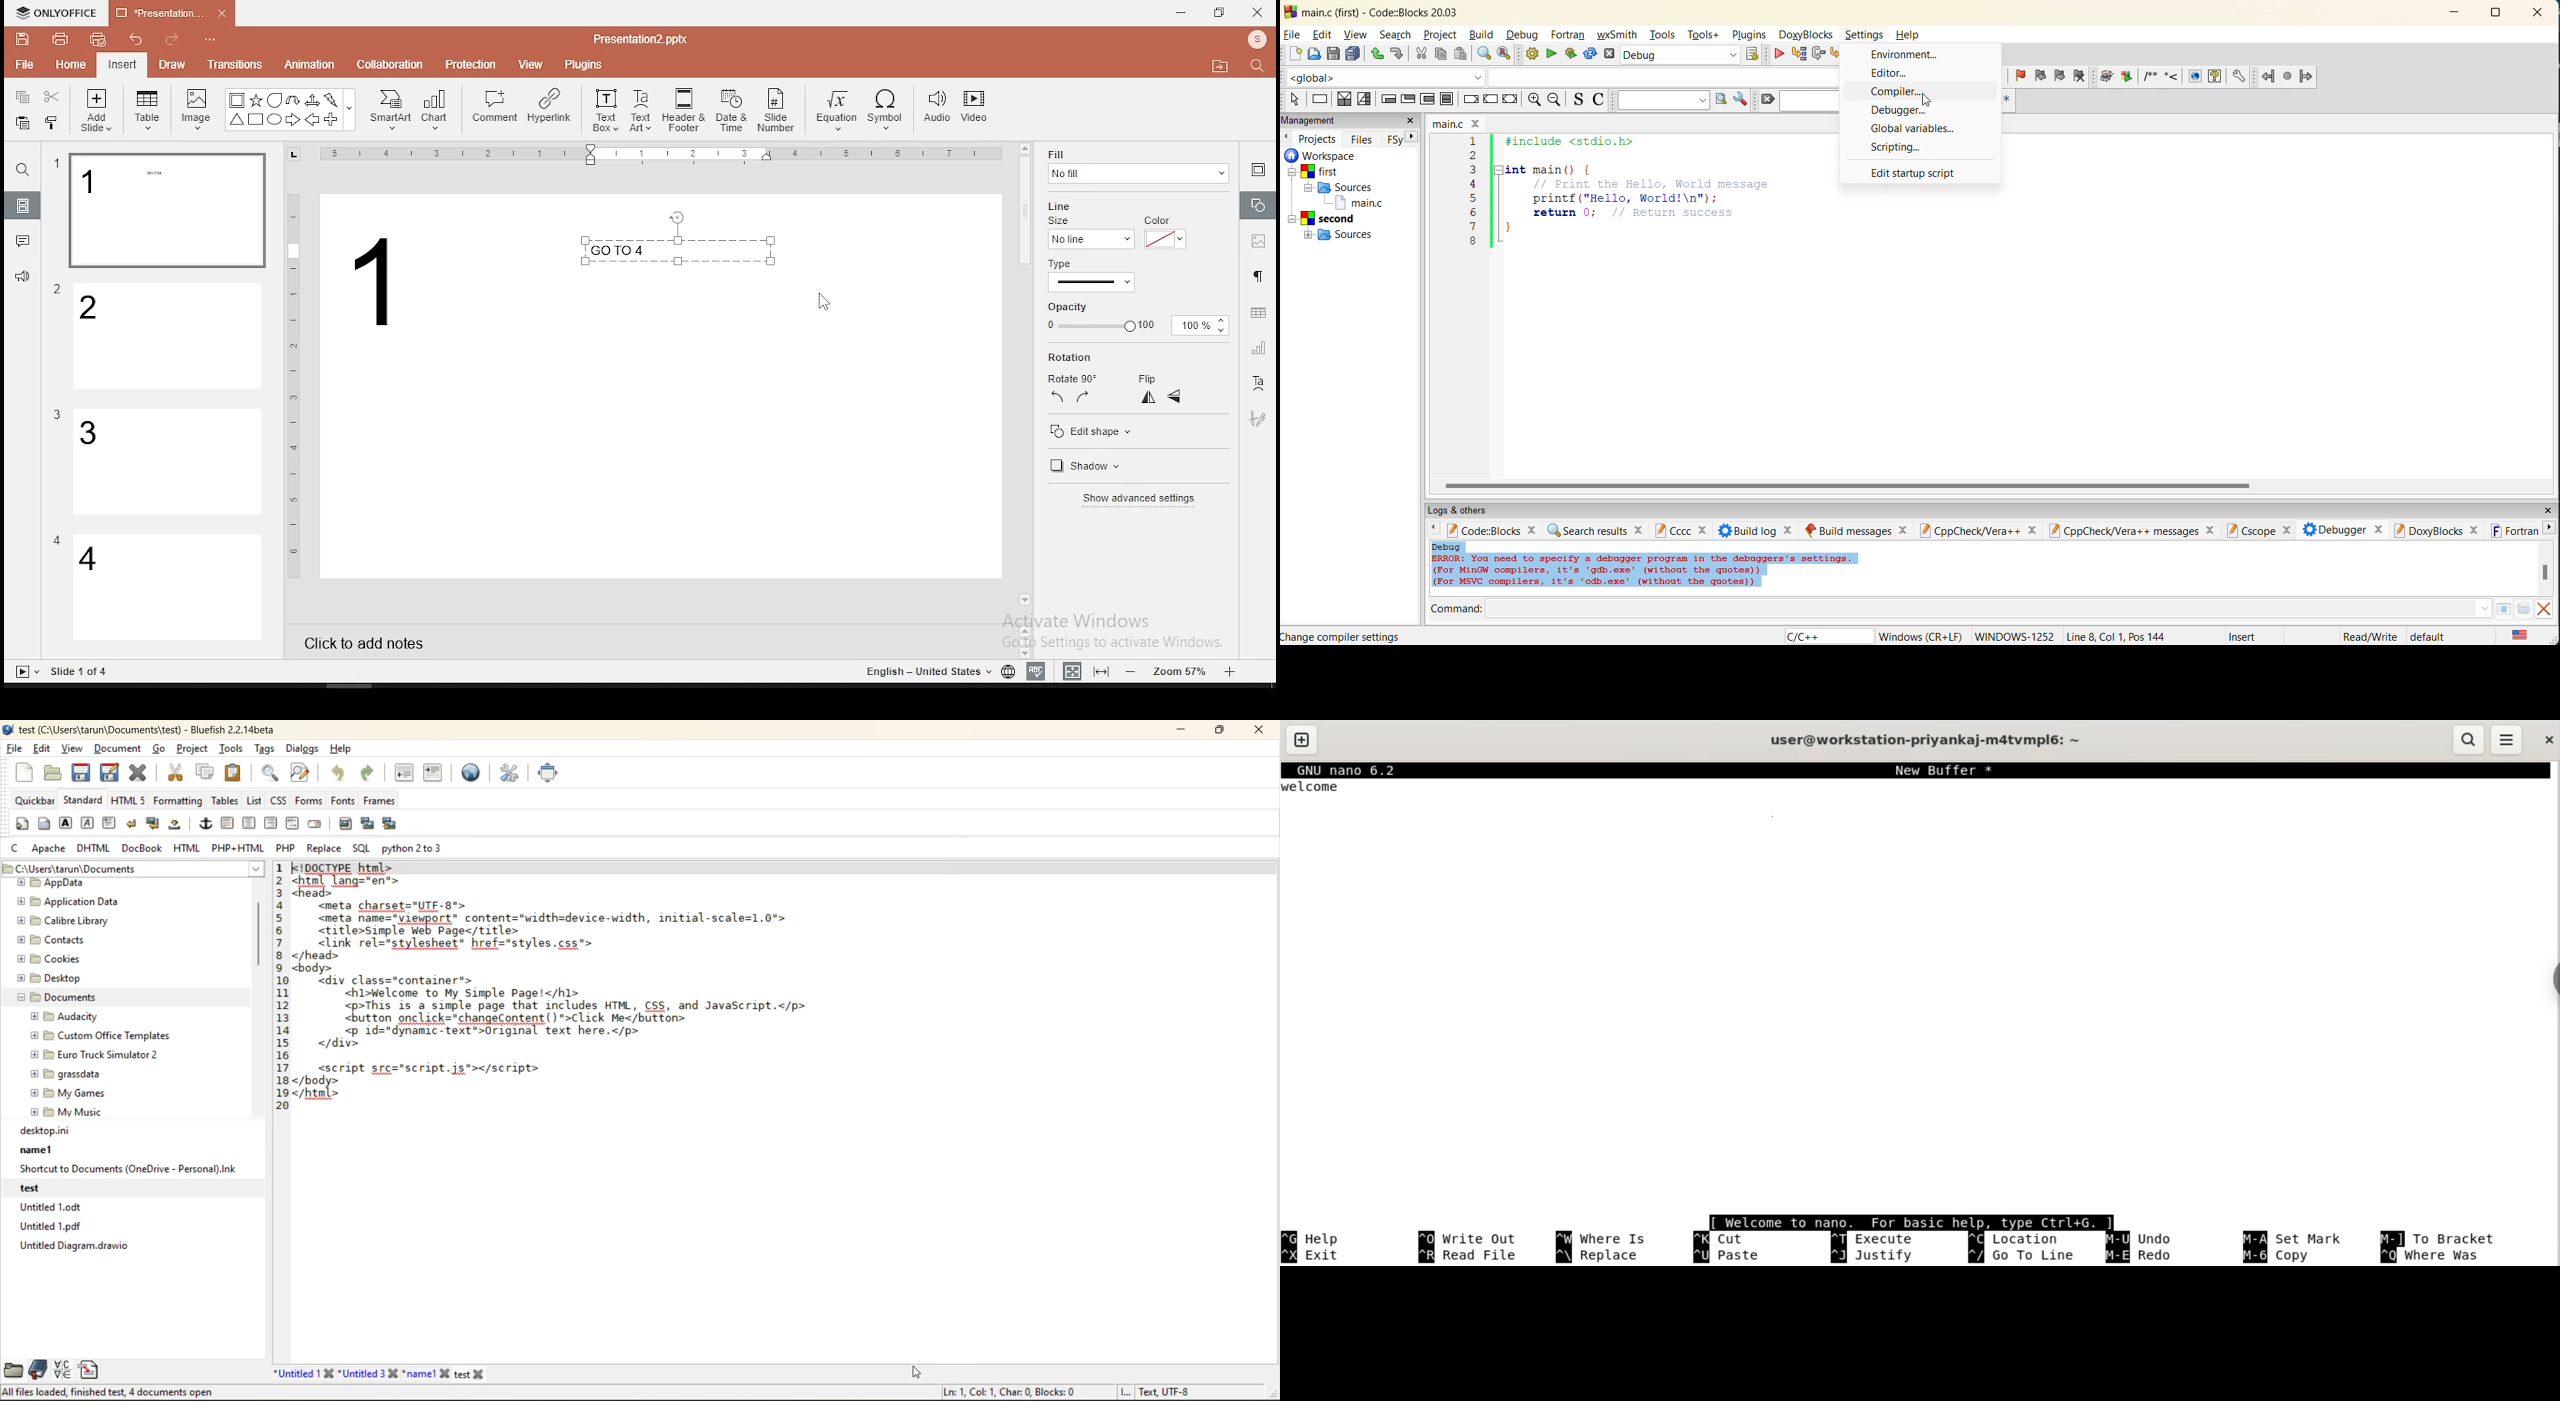 The width and height of the screenshot is (2576, 1428). I want to click on line size, so click(1090, 238).